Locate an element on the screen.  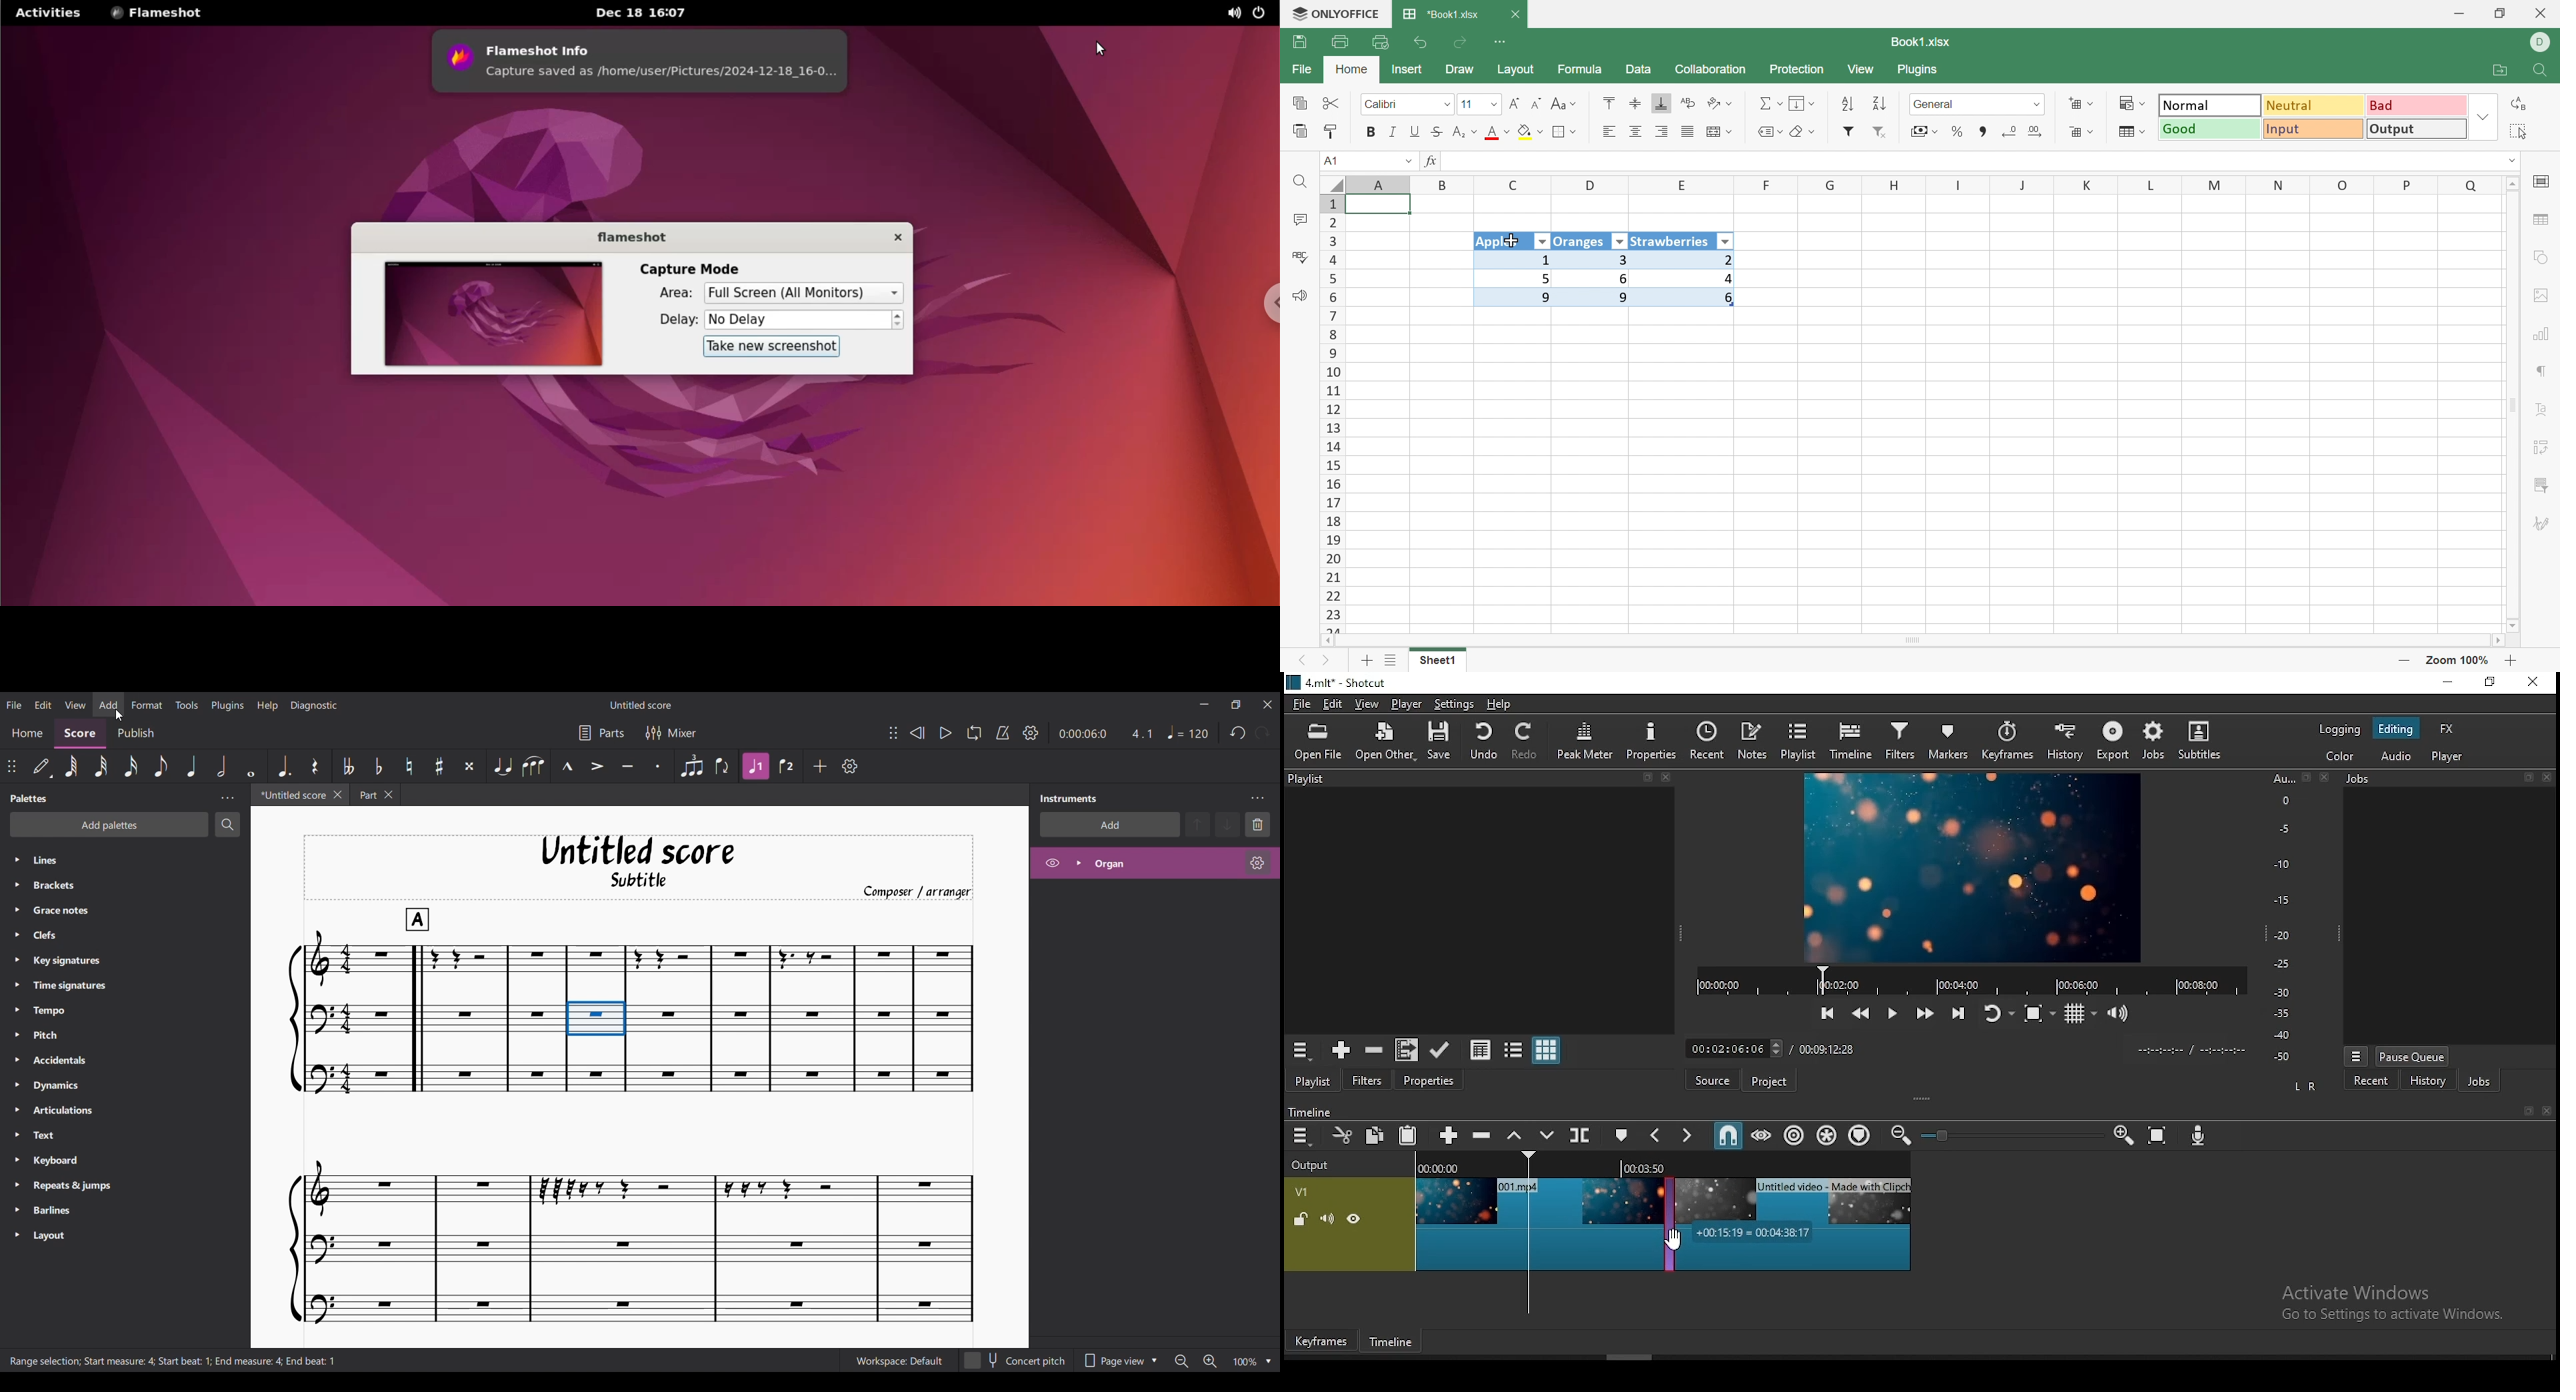
Normal is located at coordinates (2209, 105).